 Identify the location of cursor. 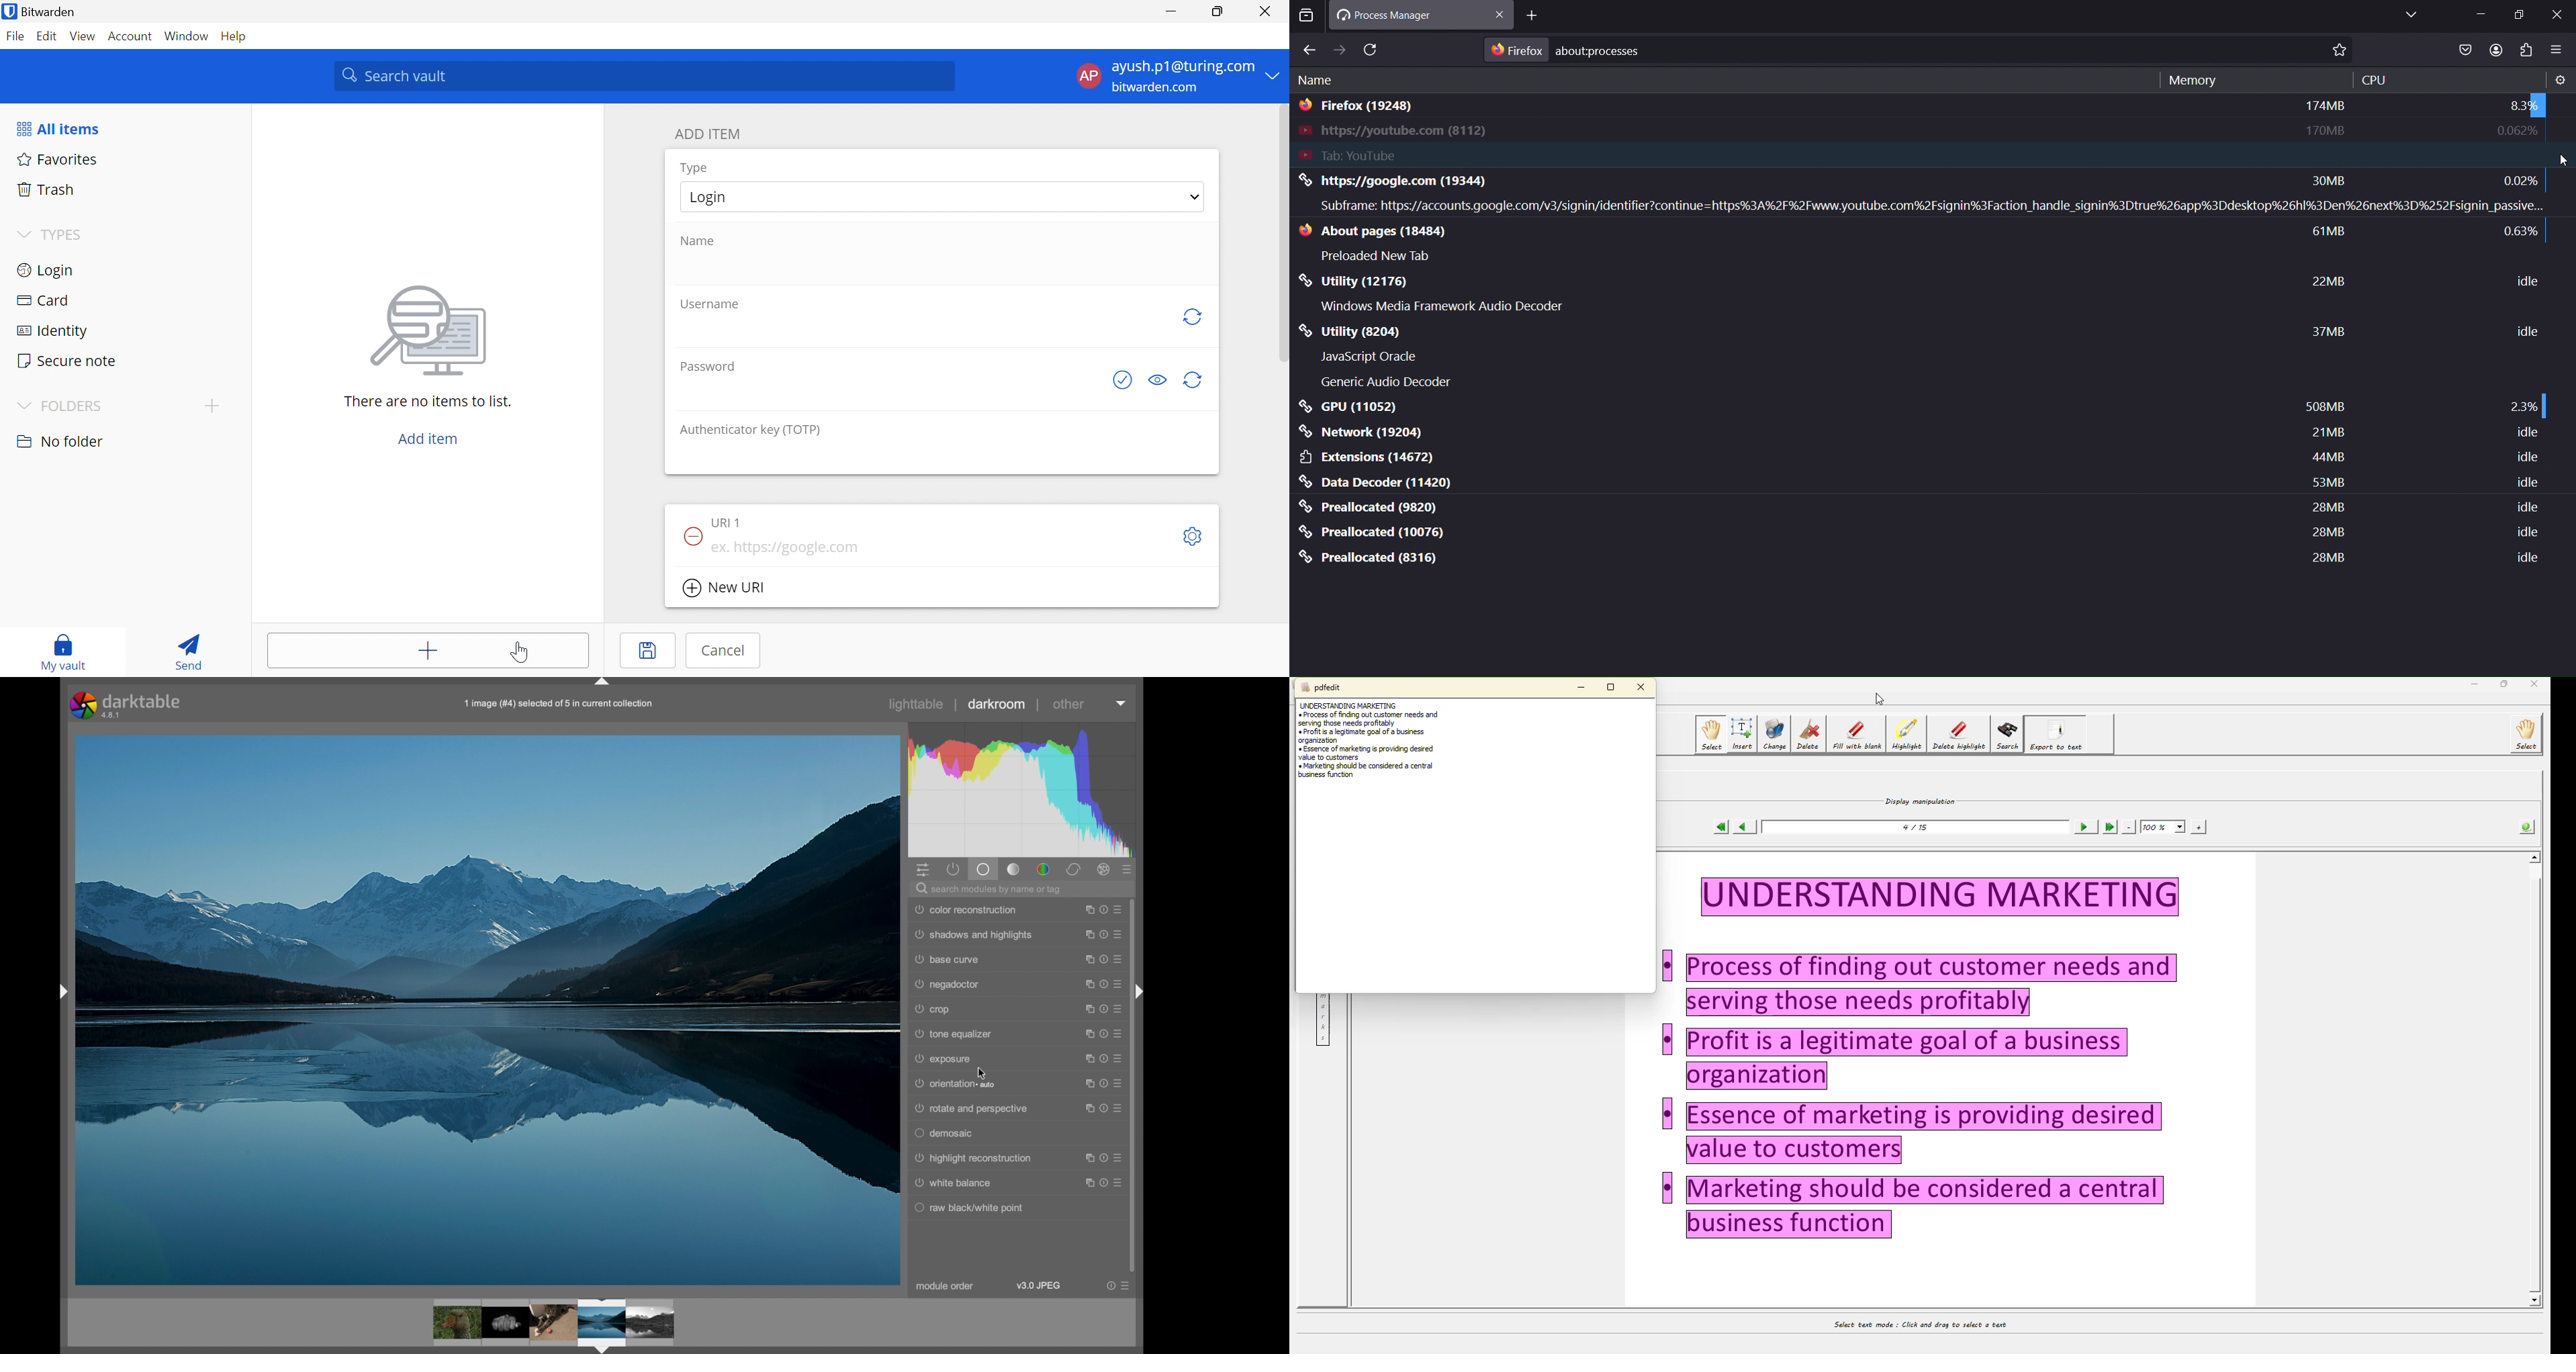
(984, 1073).